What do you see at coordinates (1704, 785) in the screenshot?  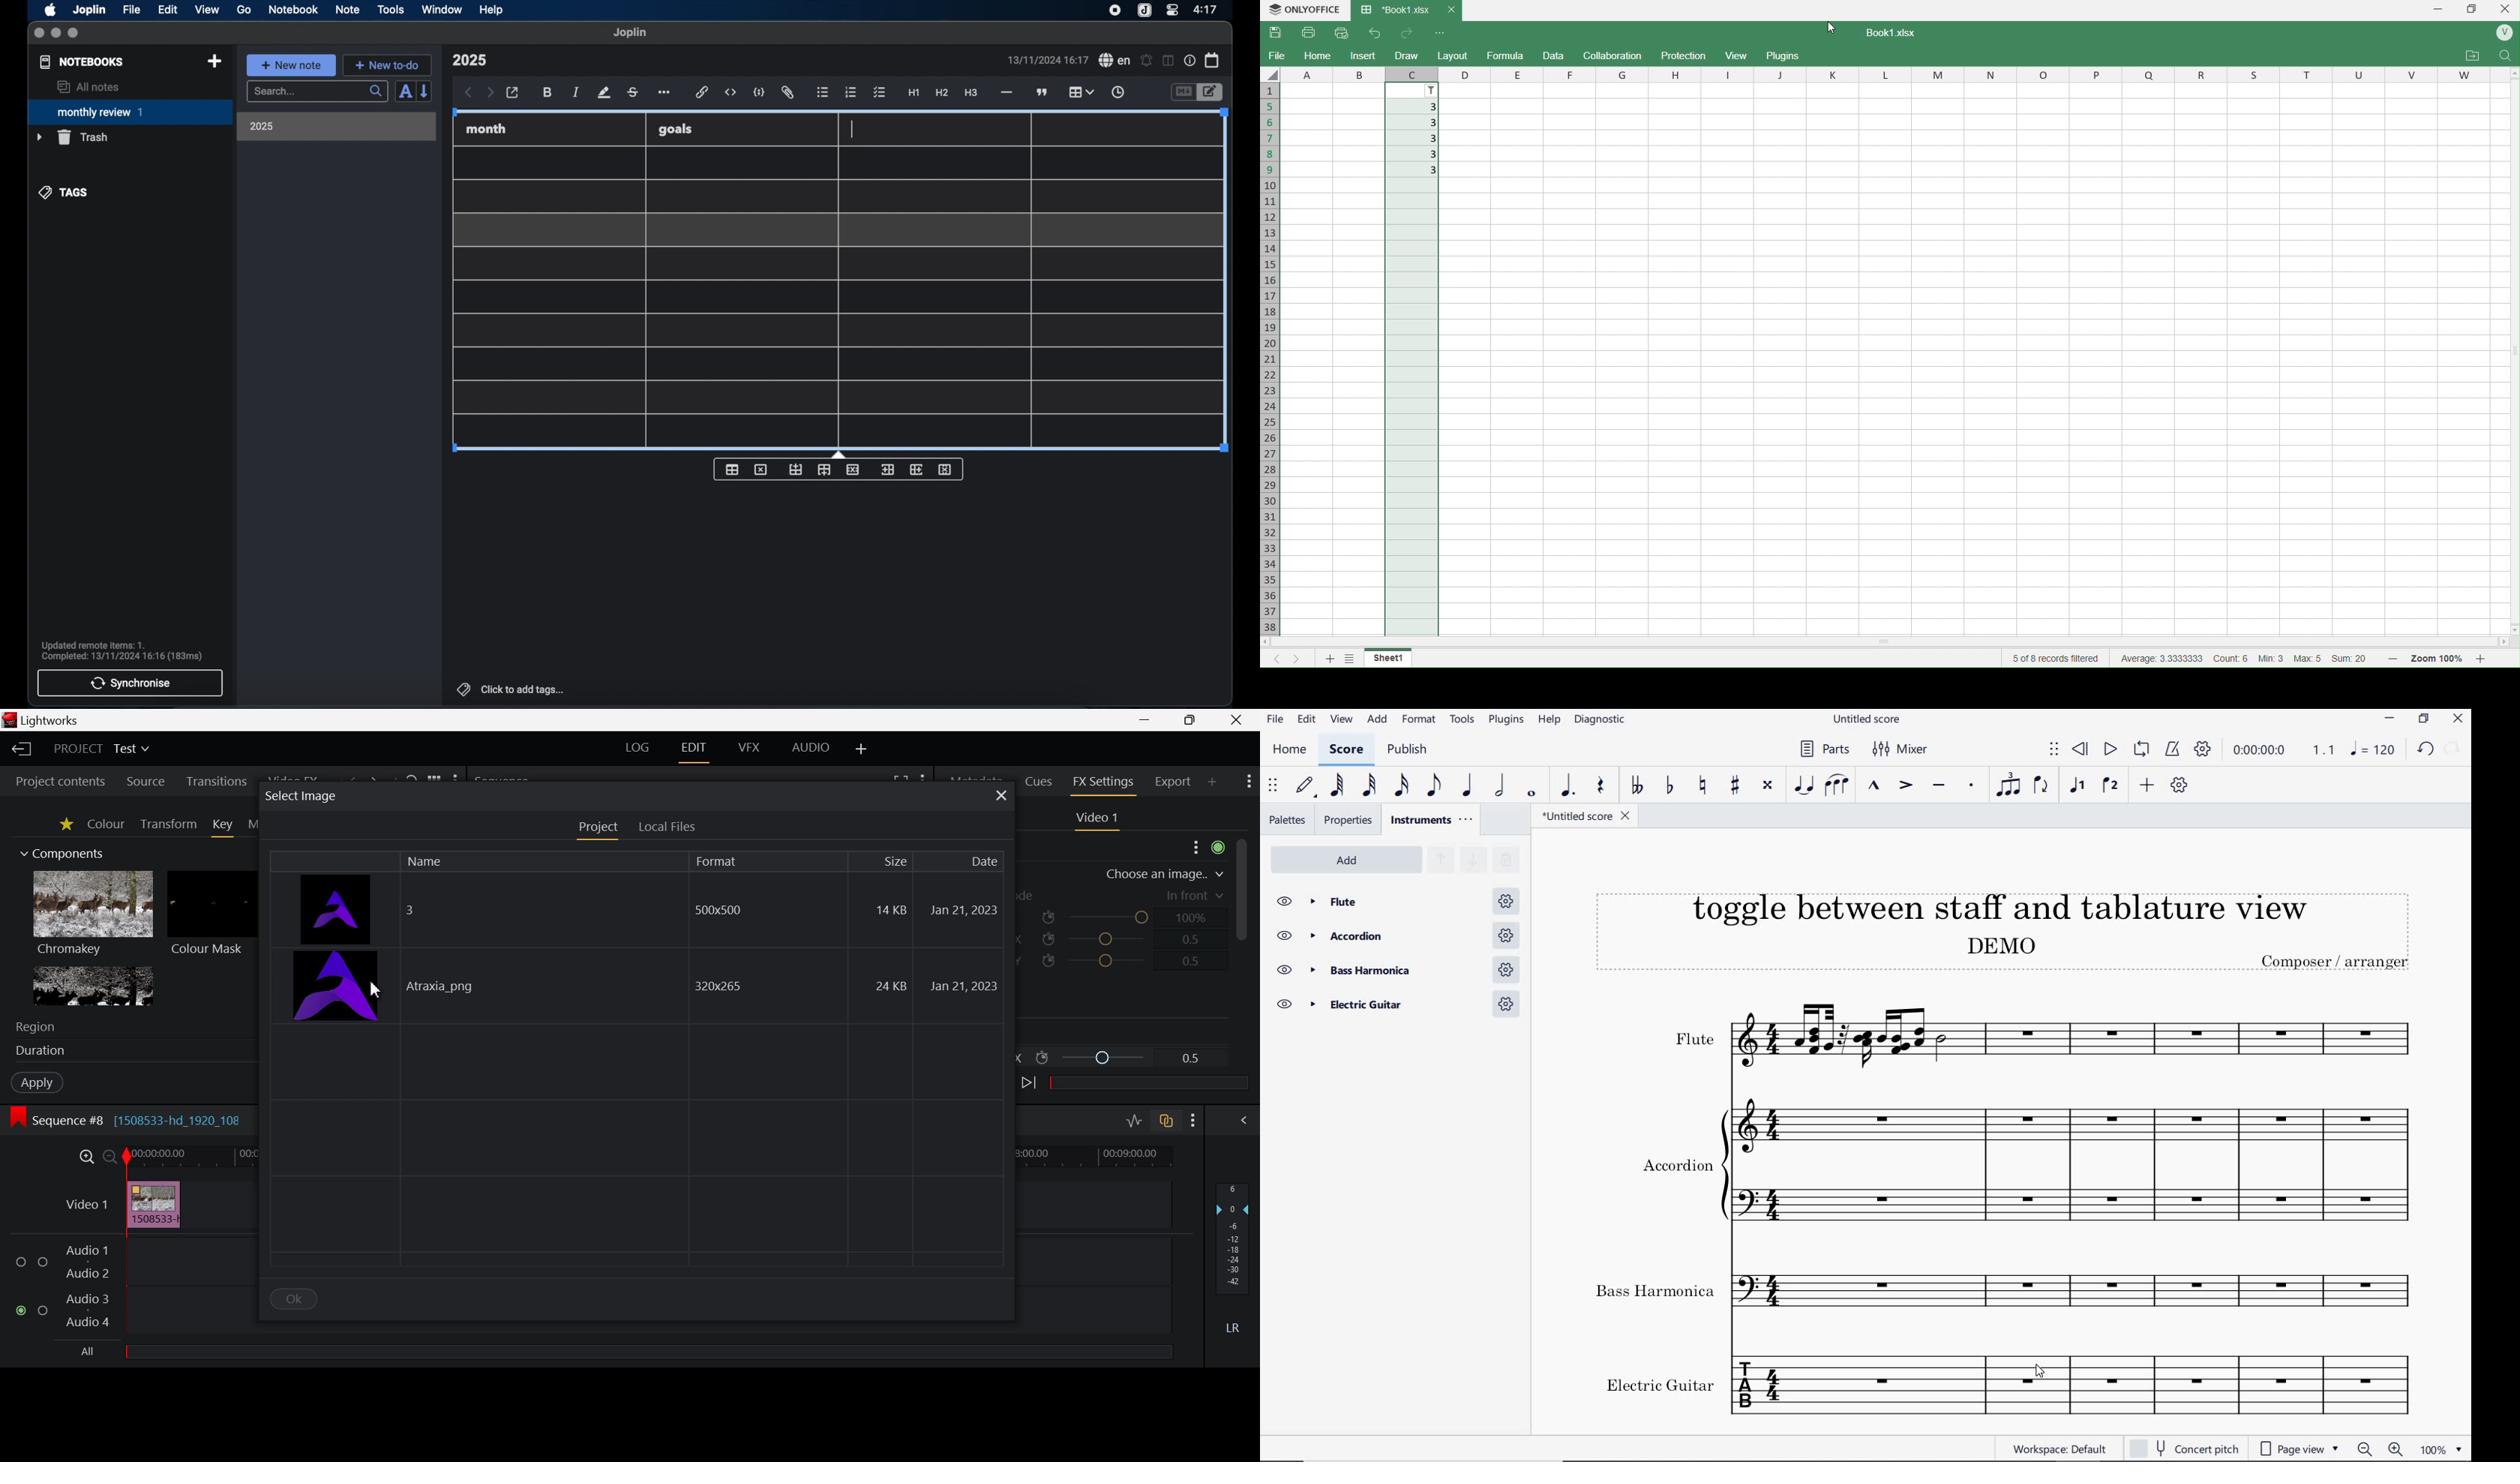 I see `toggle natural` at bounding box center [1704, 785].